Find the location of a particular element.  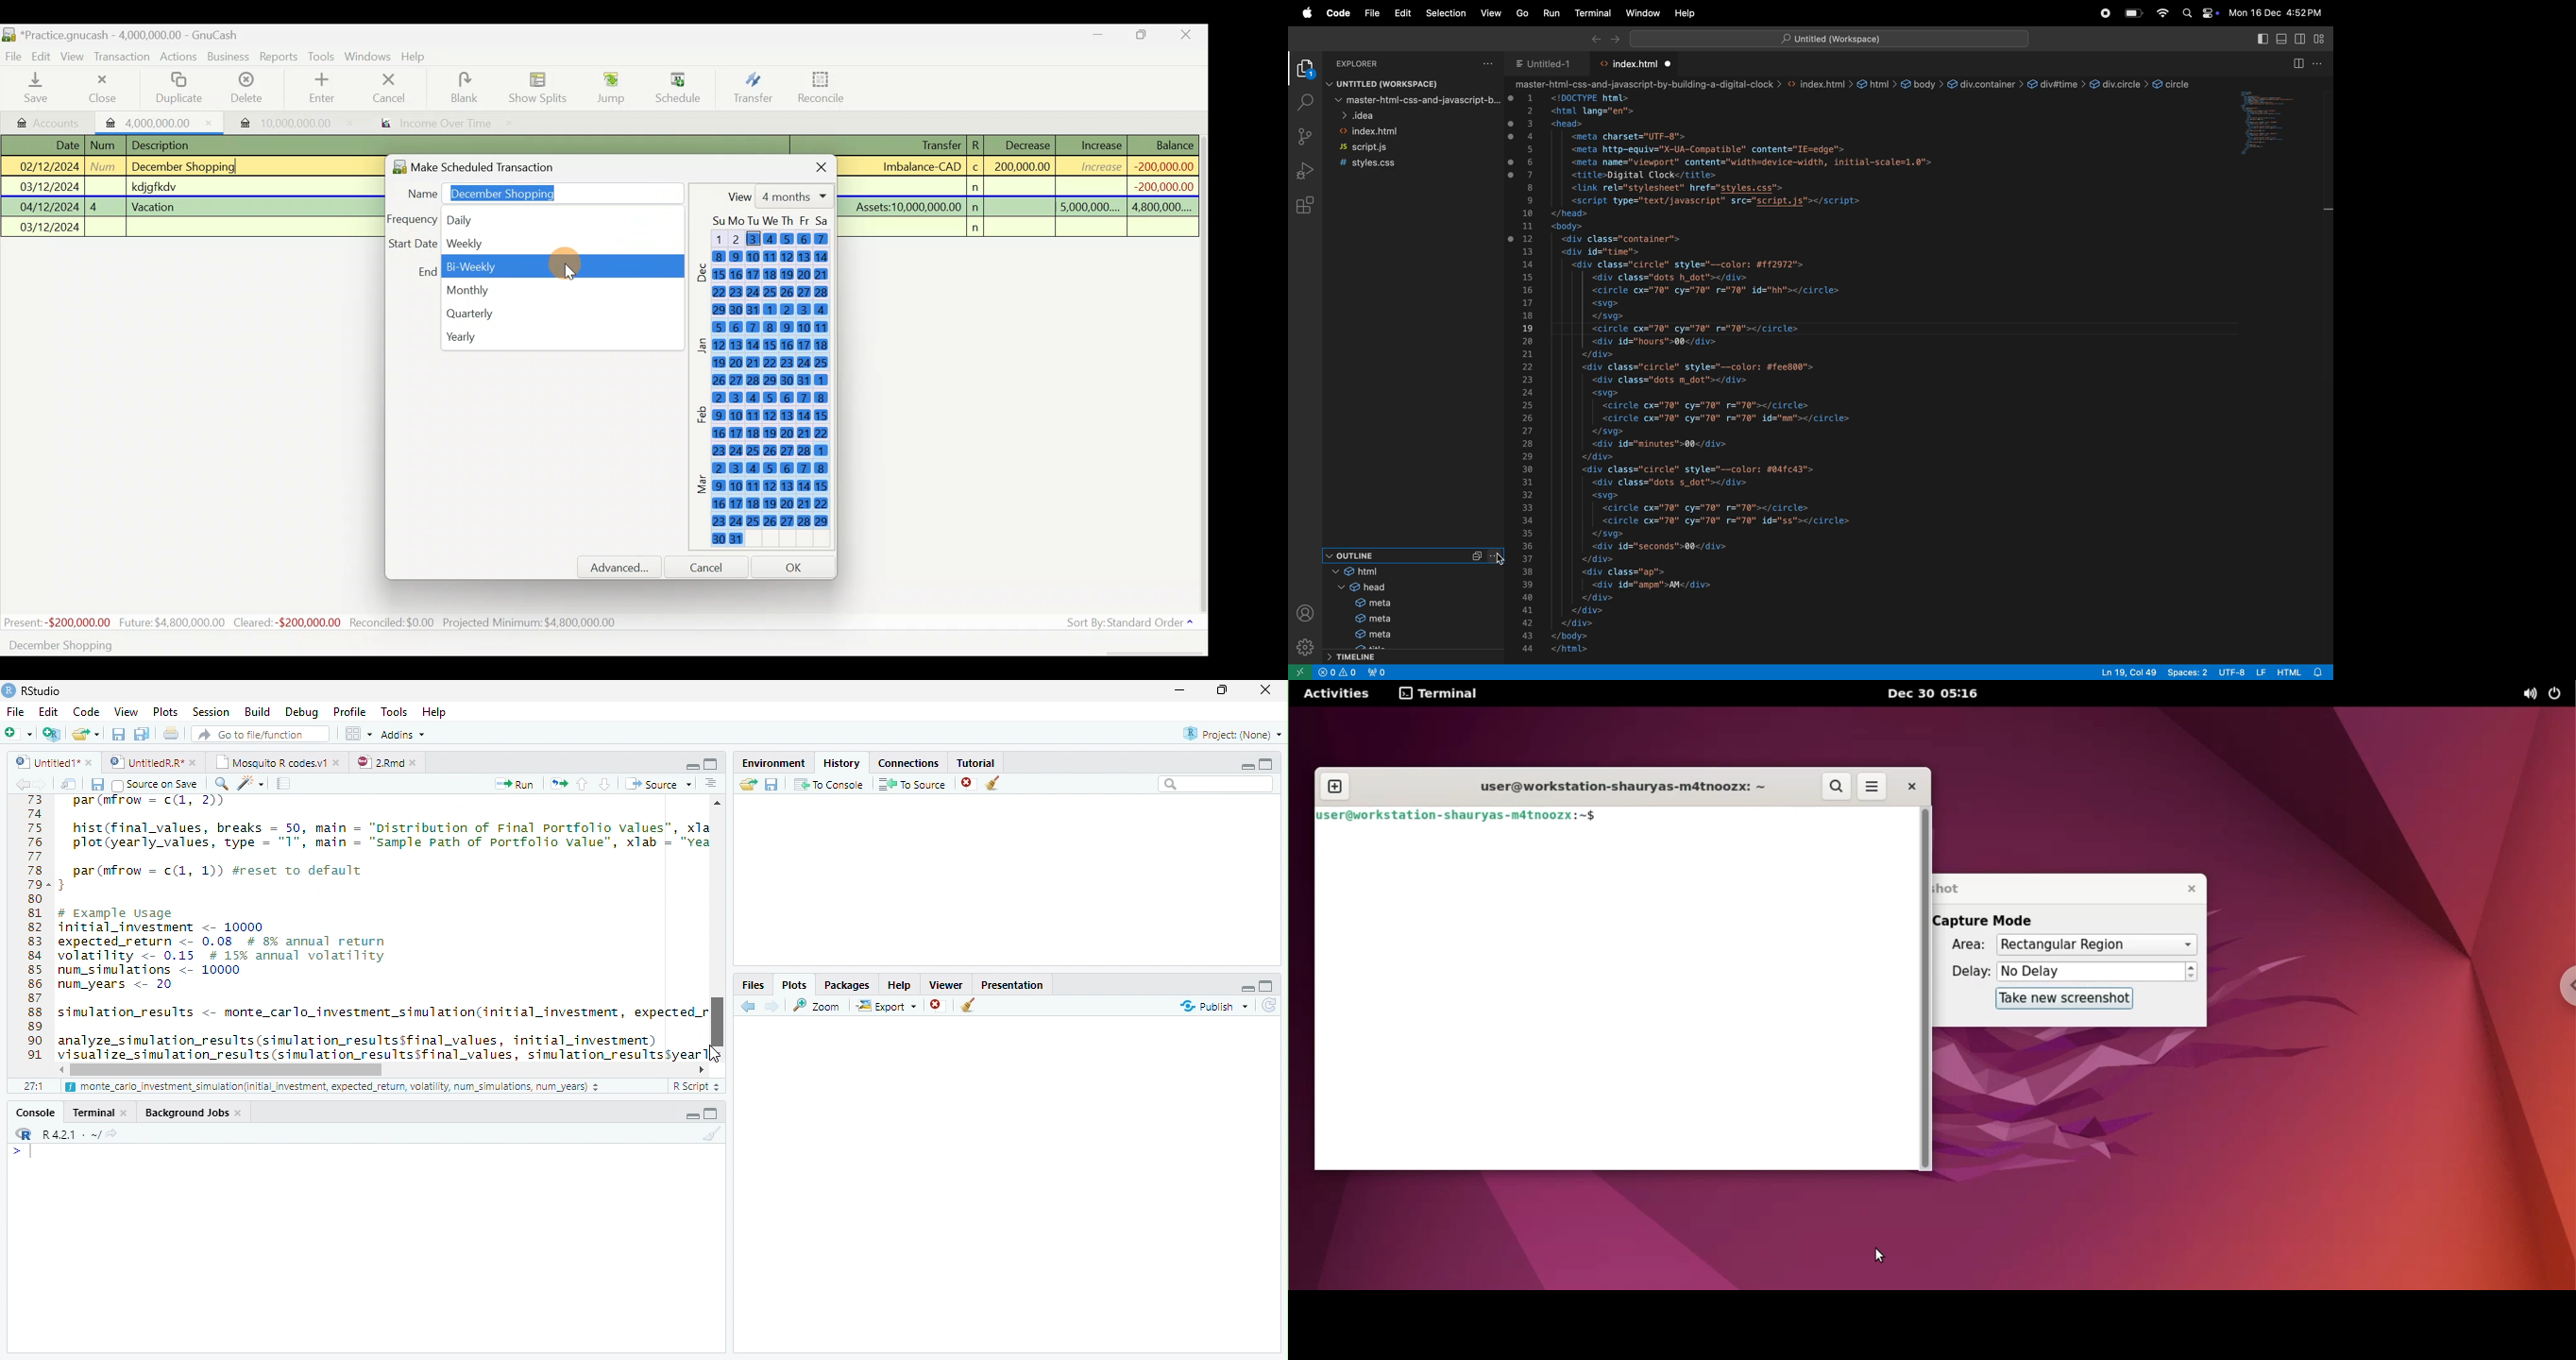

Console is located at coordinates (36, 1112).